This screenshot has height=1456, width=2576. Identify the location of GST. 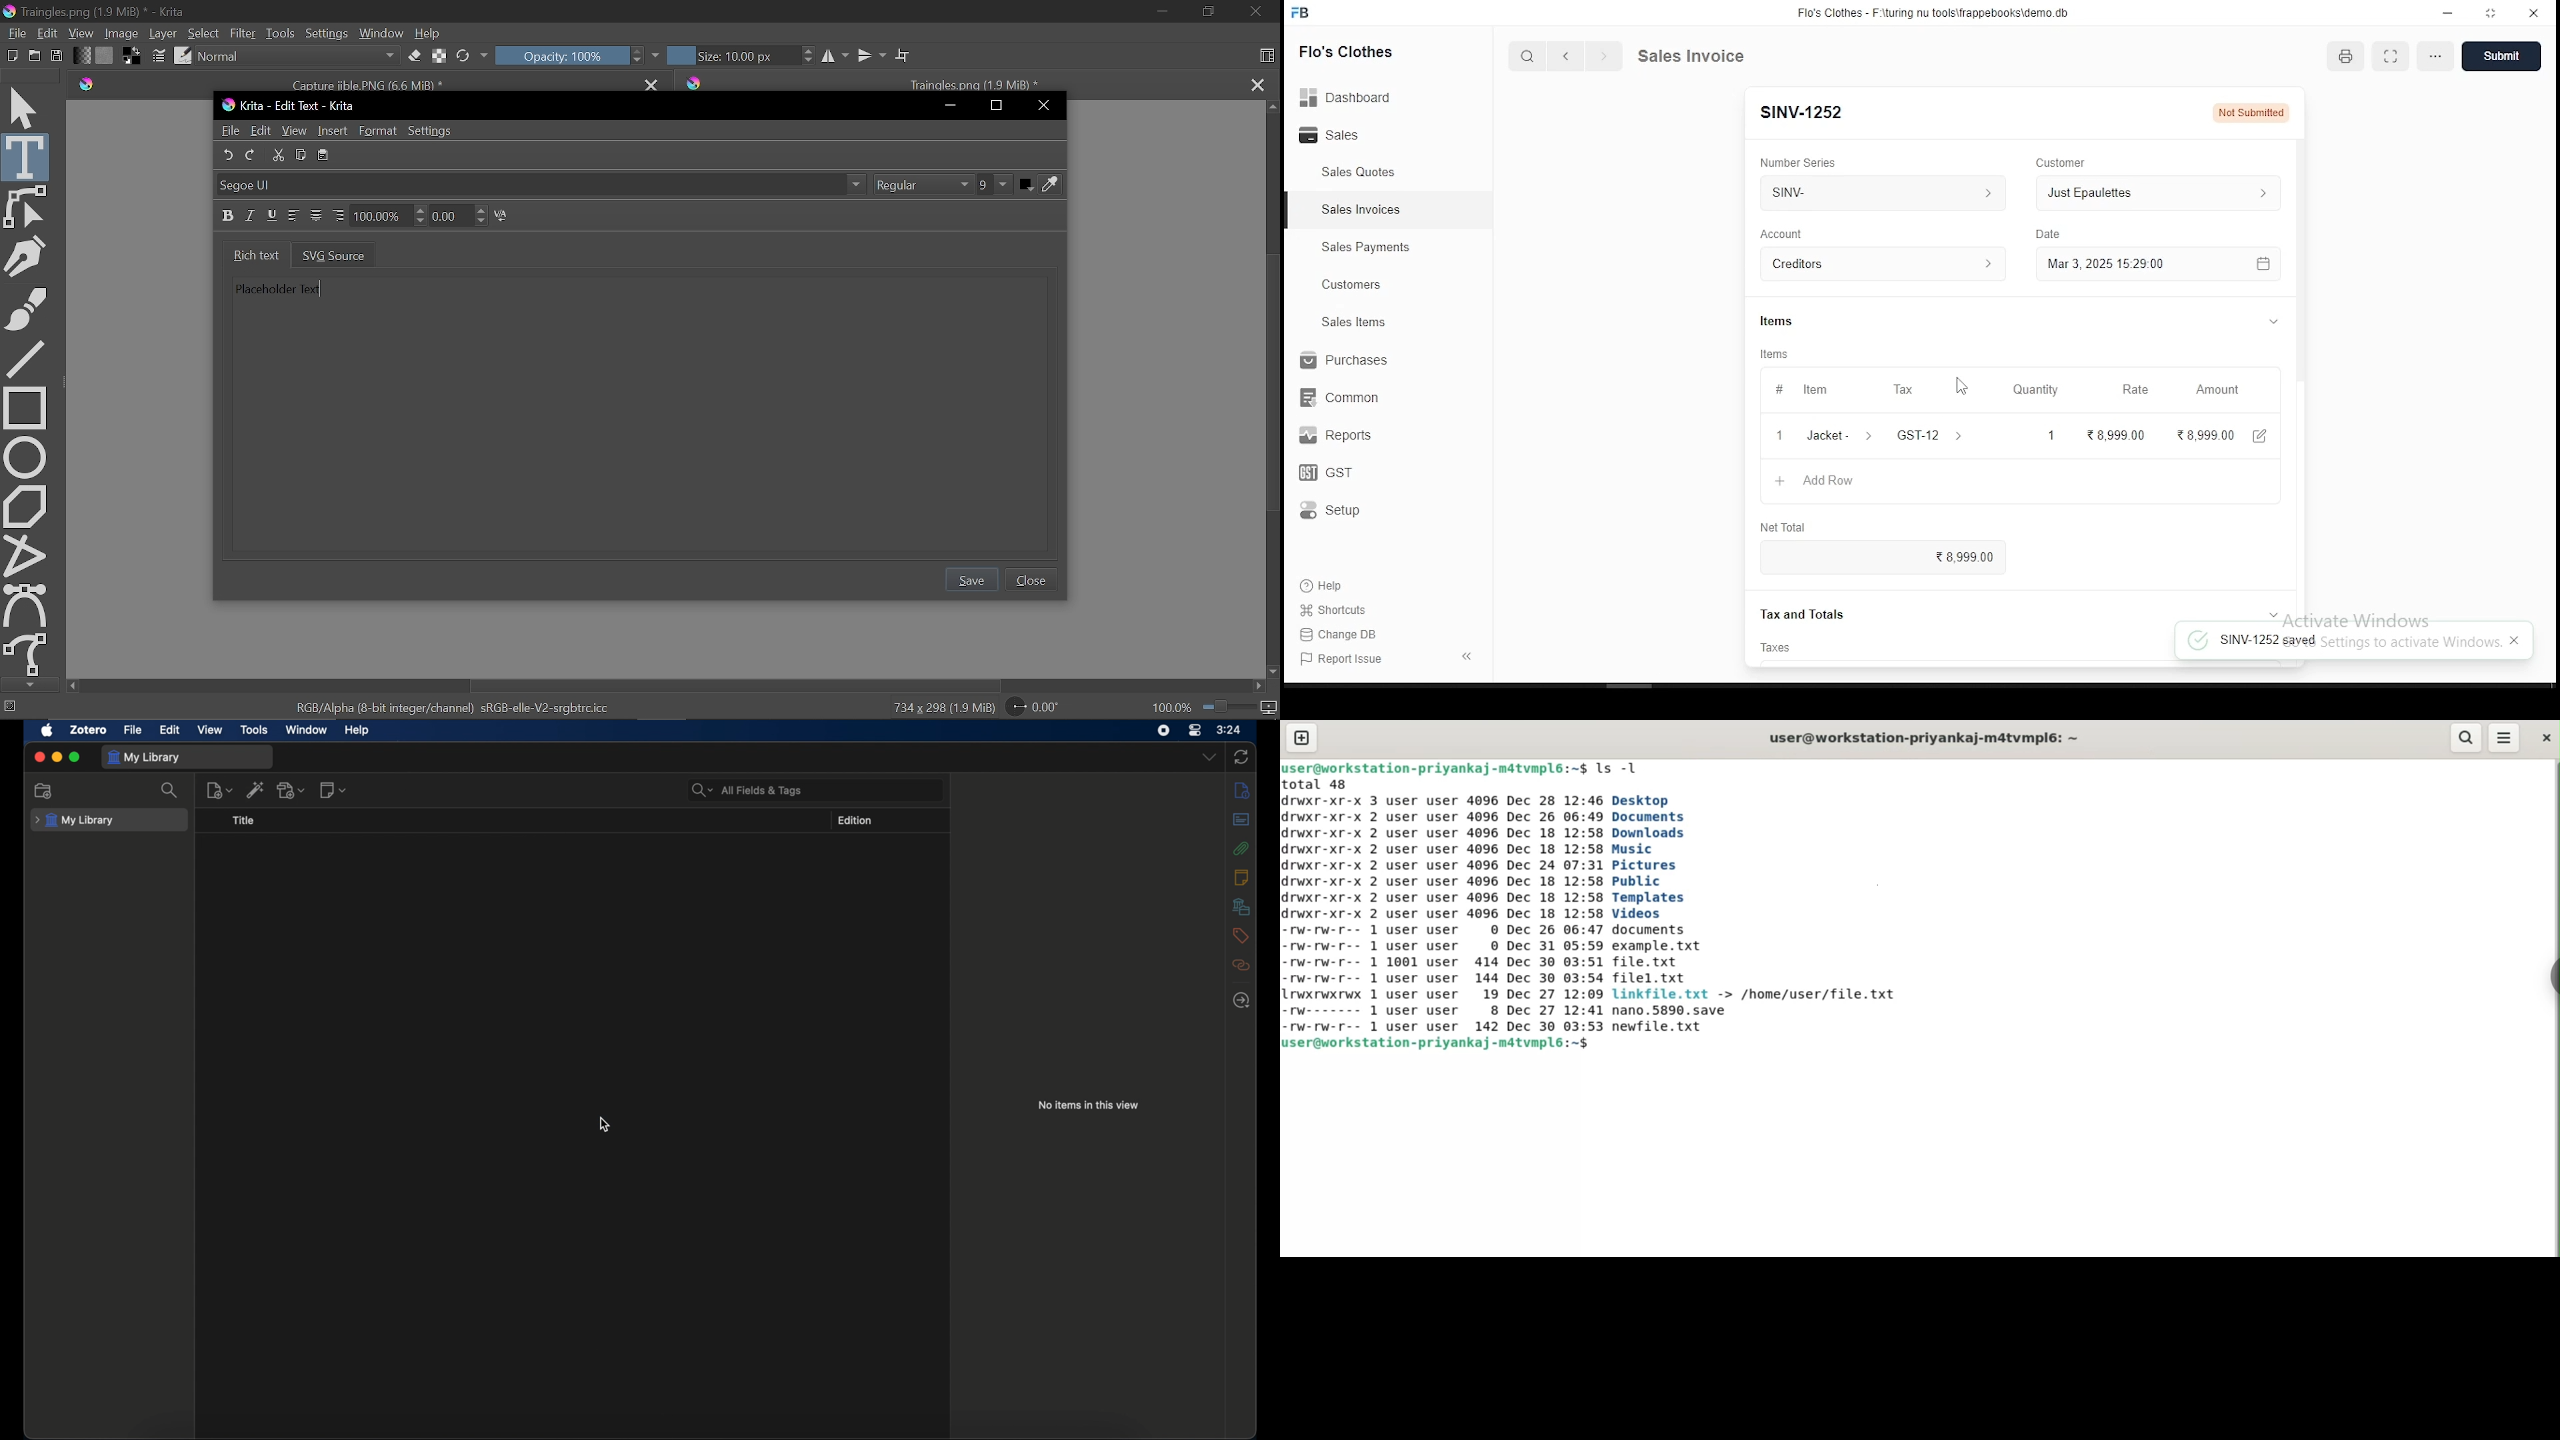
(1343, 474).